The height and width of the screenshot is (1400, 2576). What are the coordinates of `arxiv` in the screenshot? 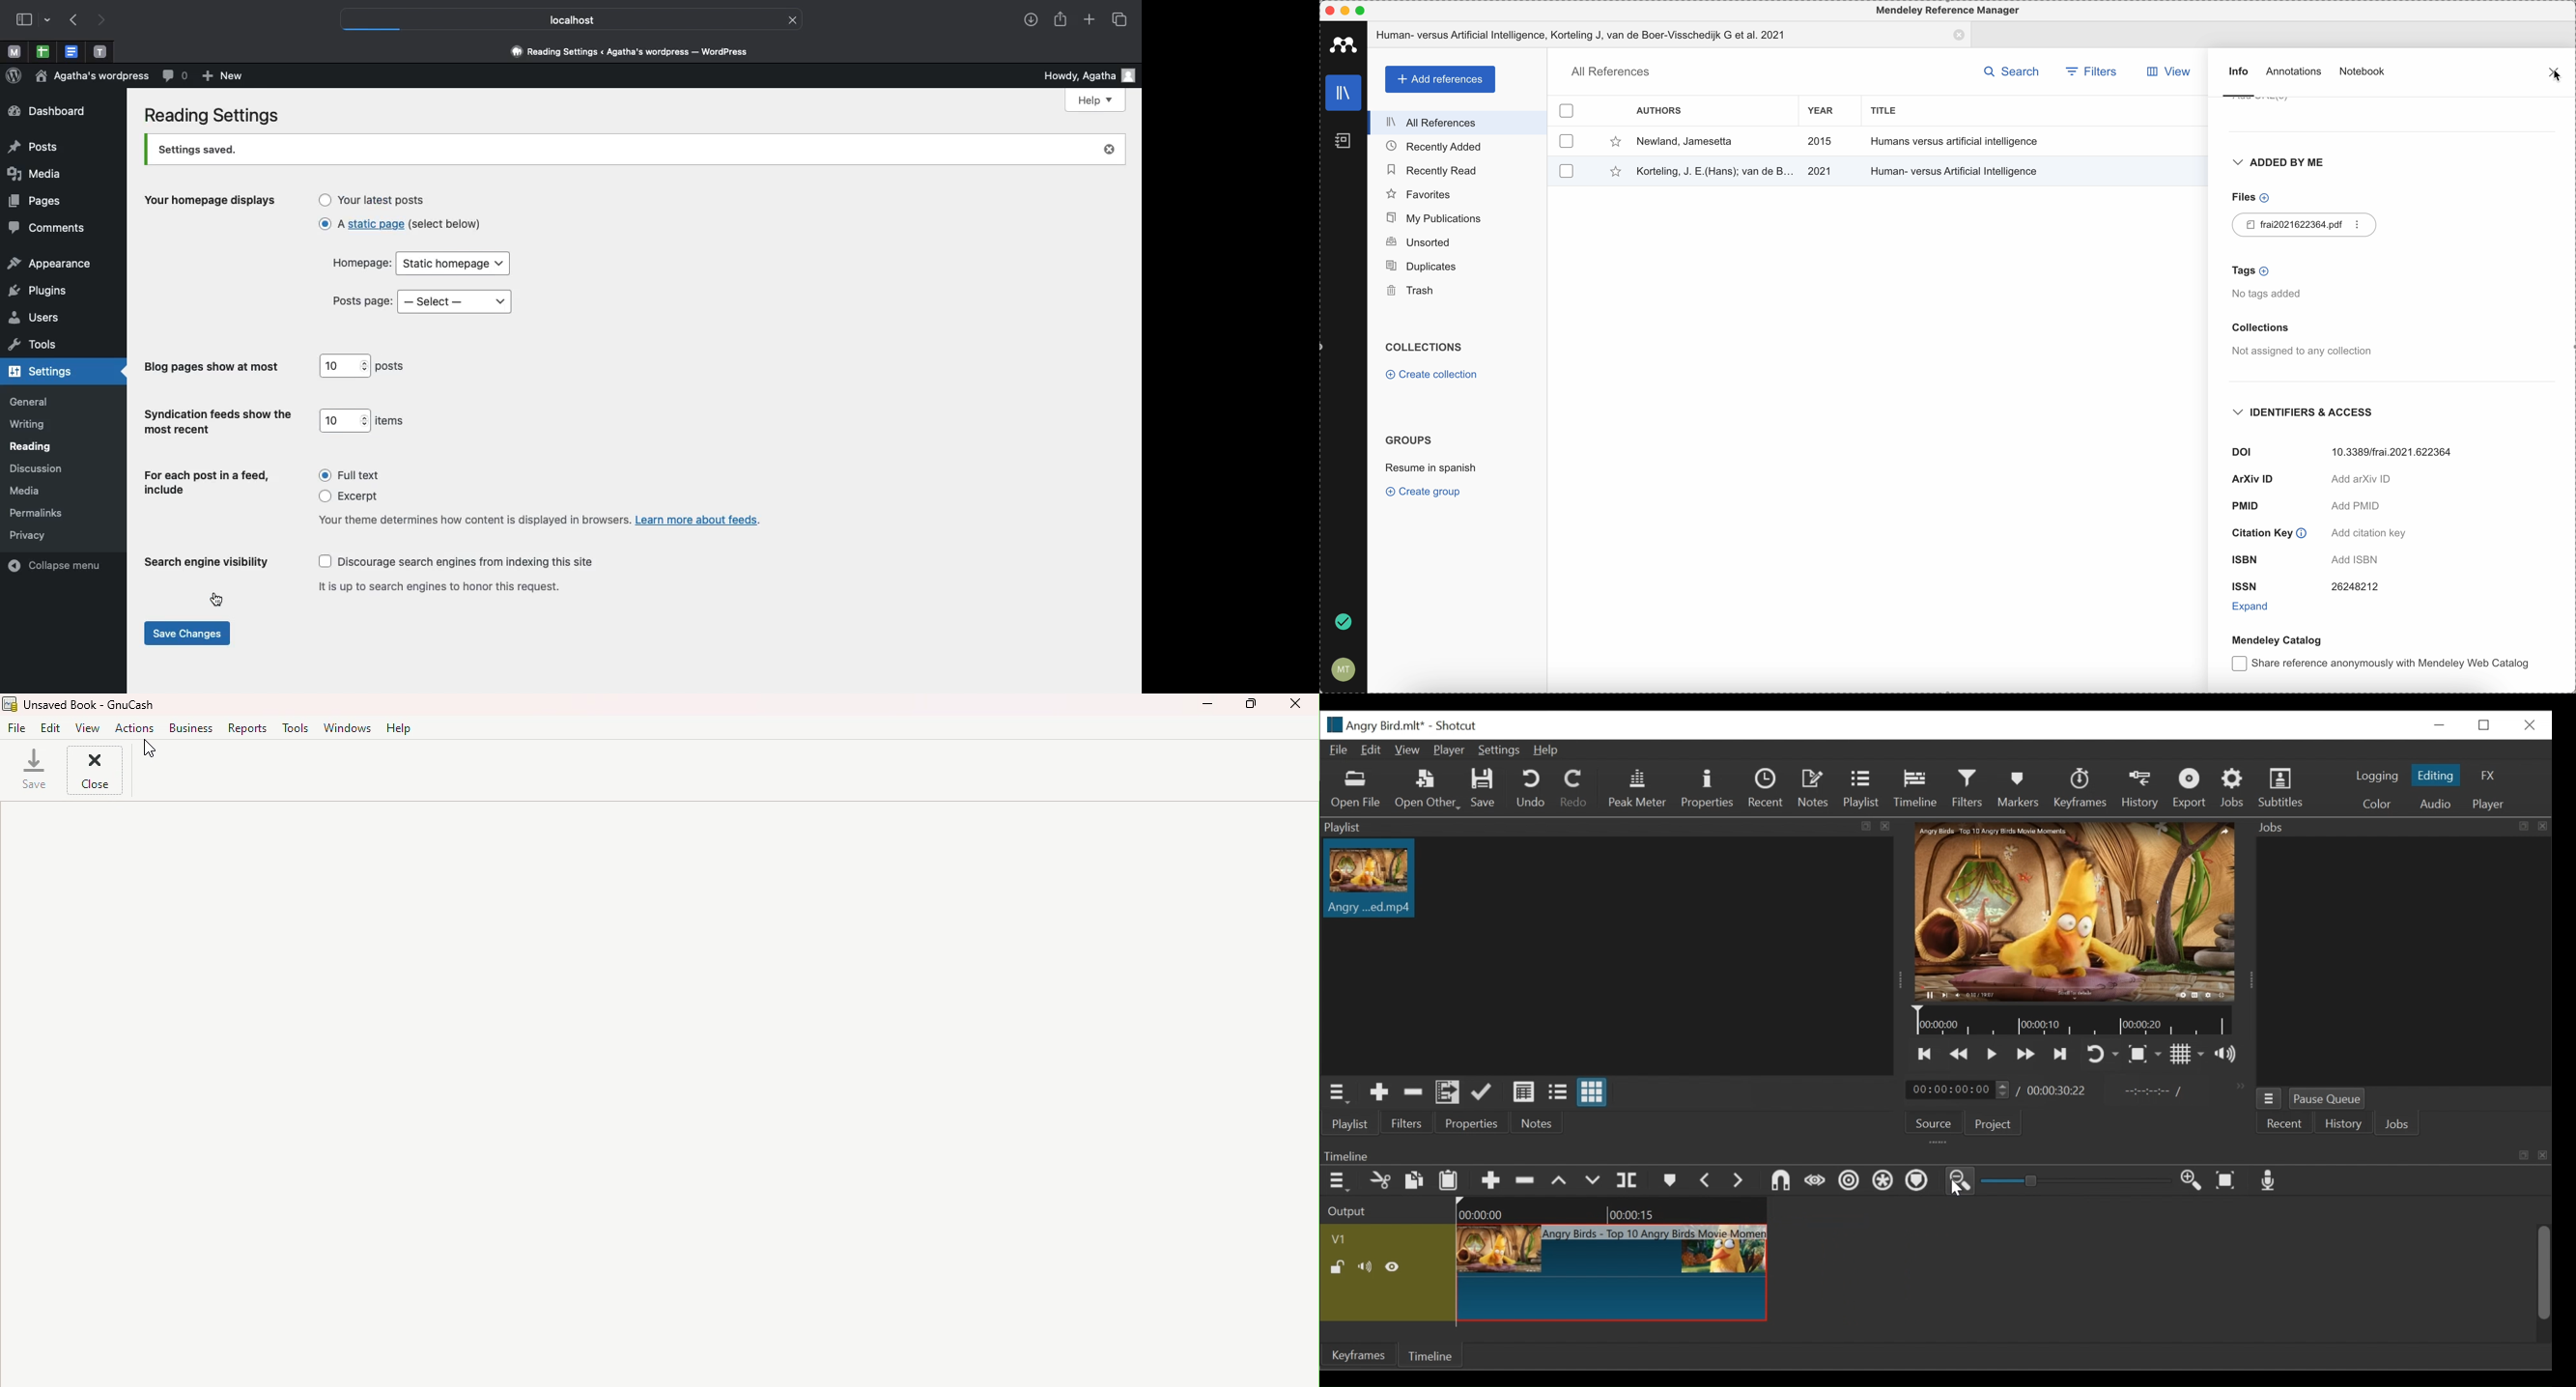 It's located at (2313, 480).